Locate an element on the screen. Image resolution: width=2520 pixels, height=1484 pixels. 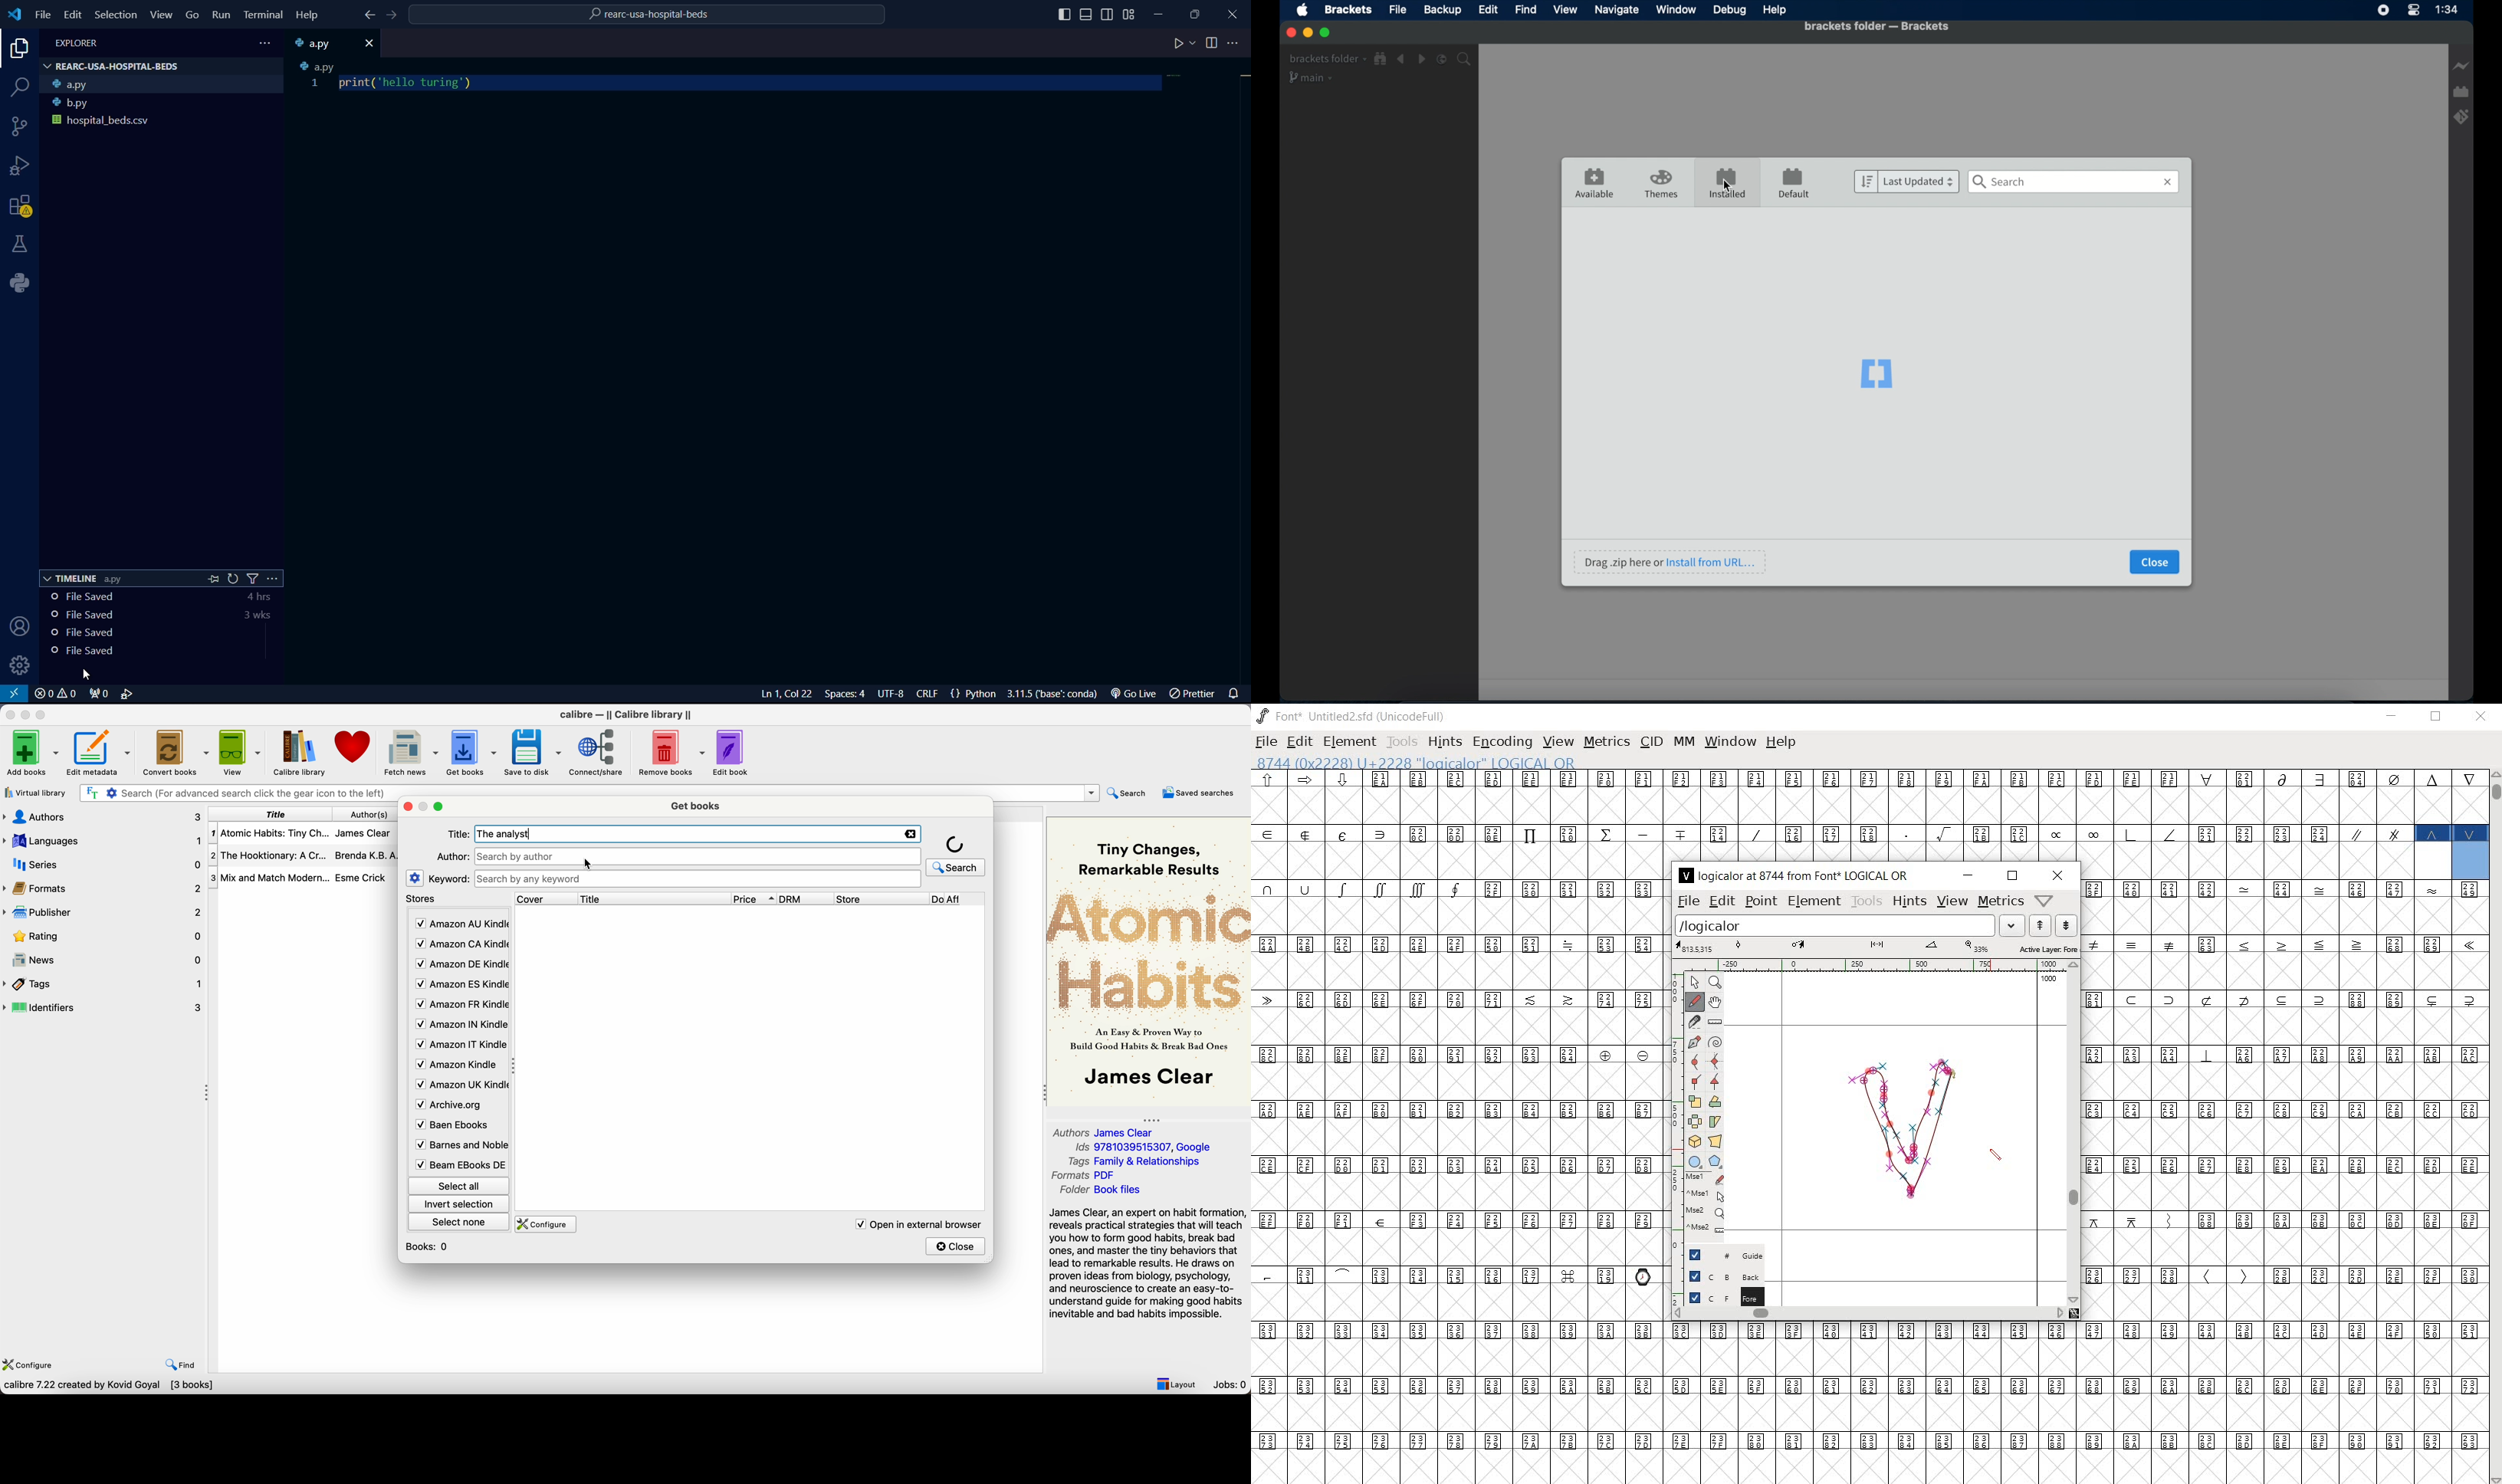
view is located at coordinates (1952, 901).